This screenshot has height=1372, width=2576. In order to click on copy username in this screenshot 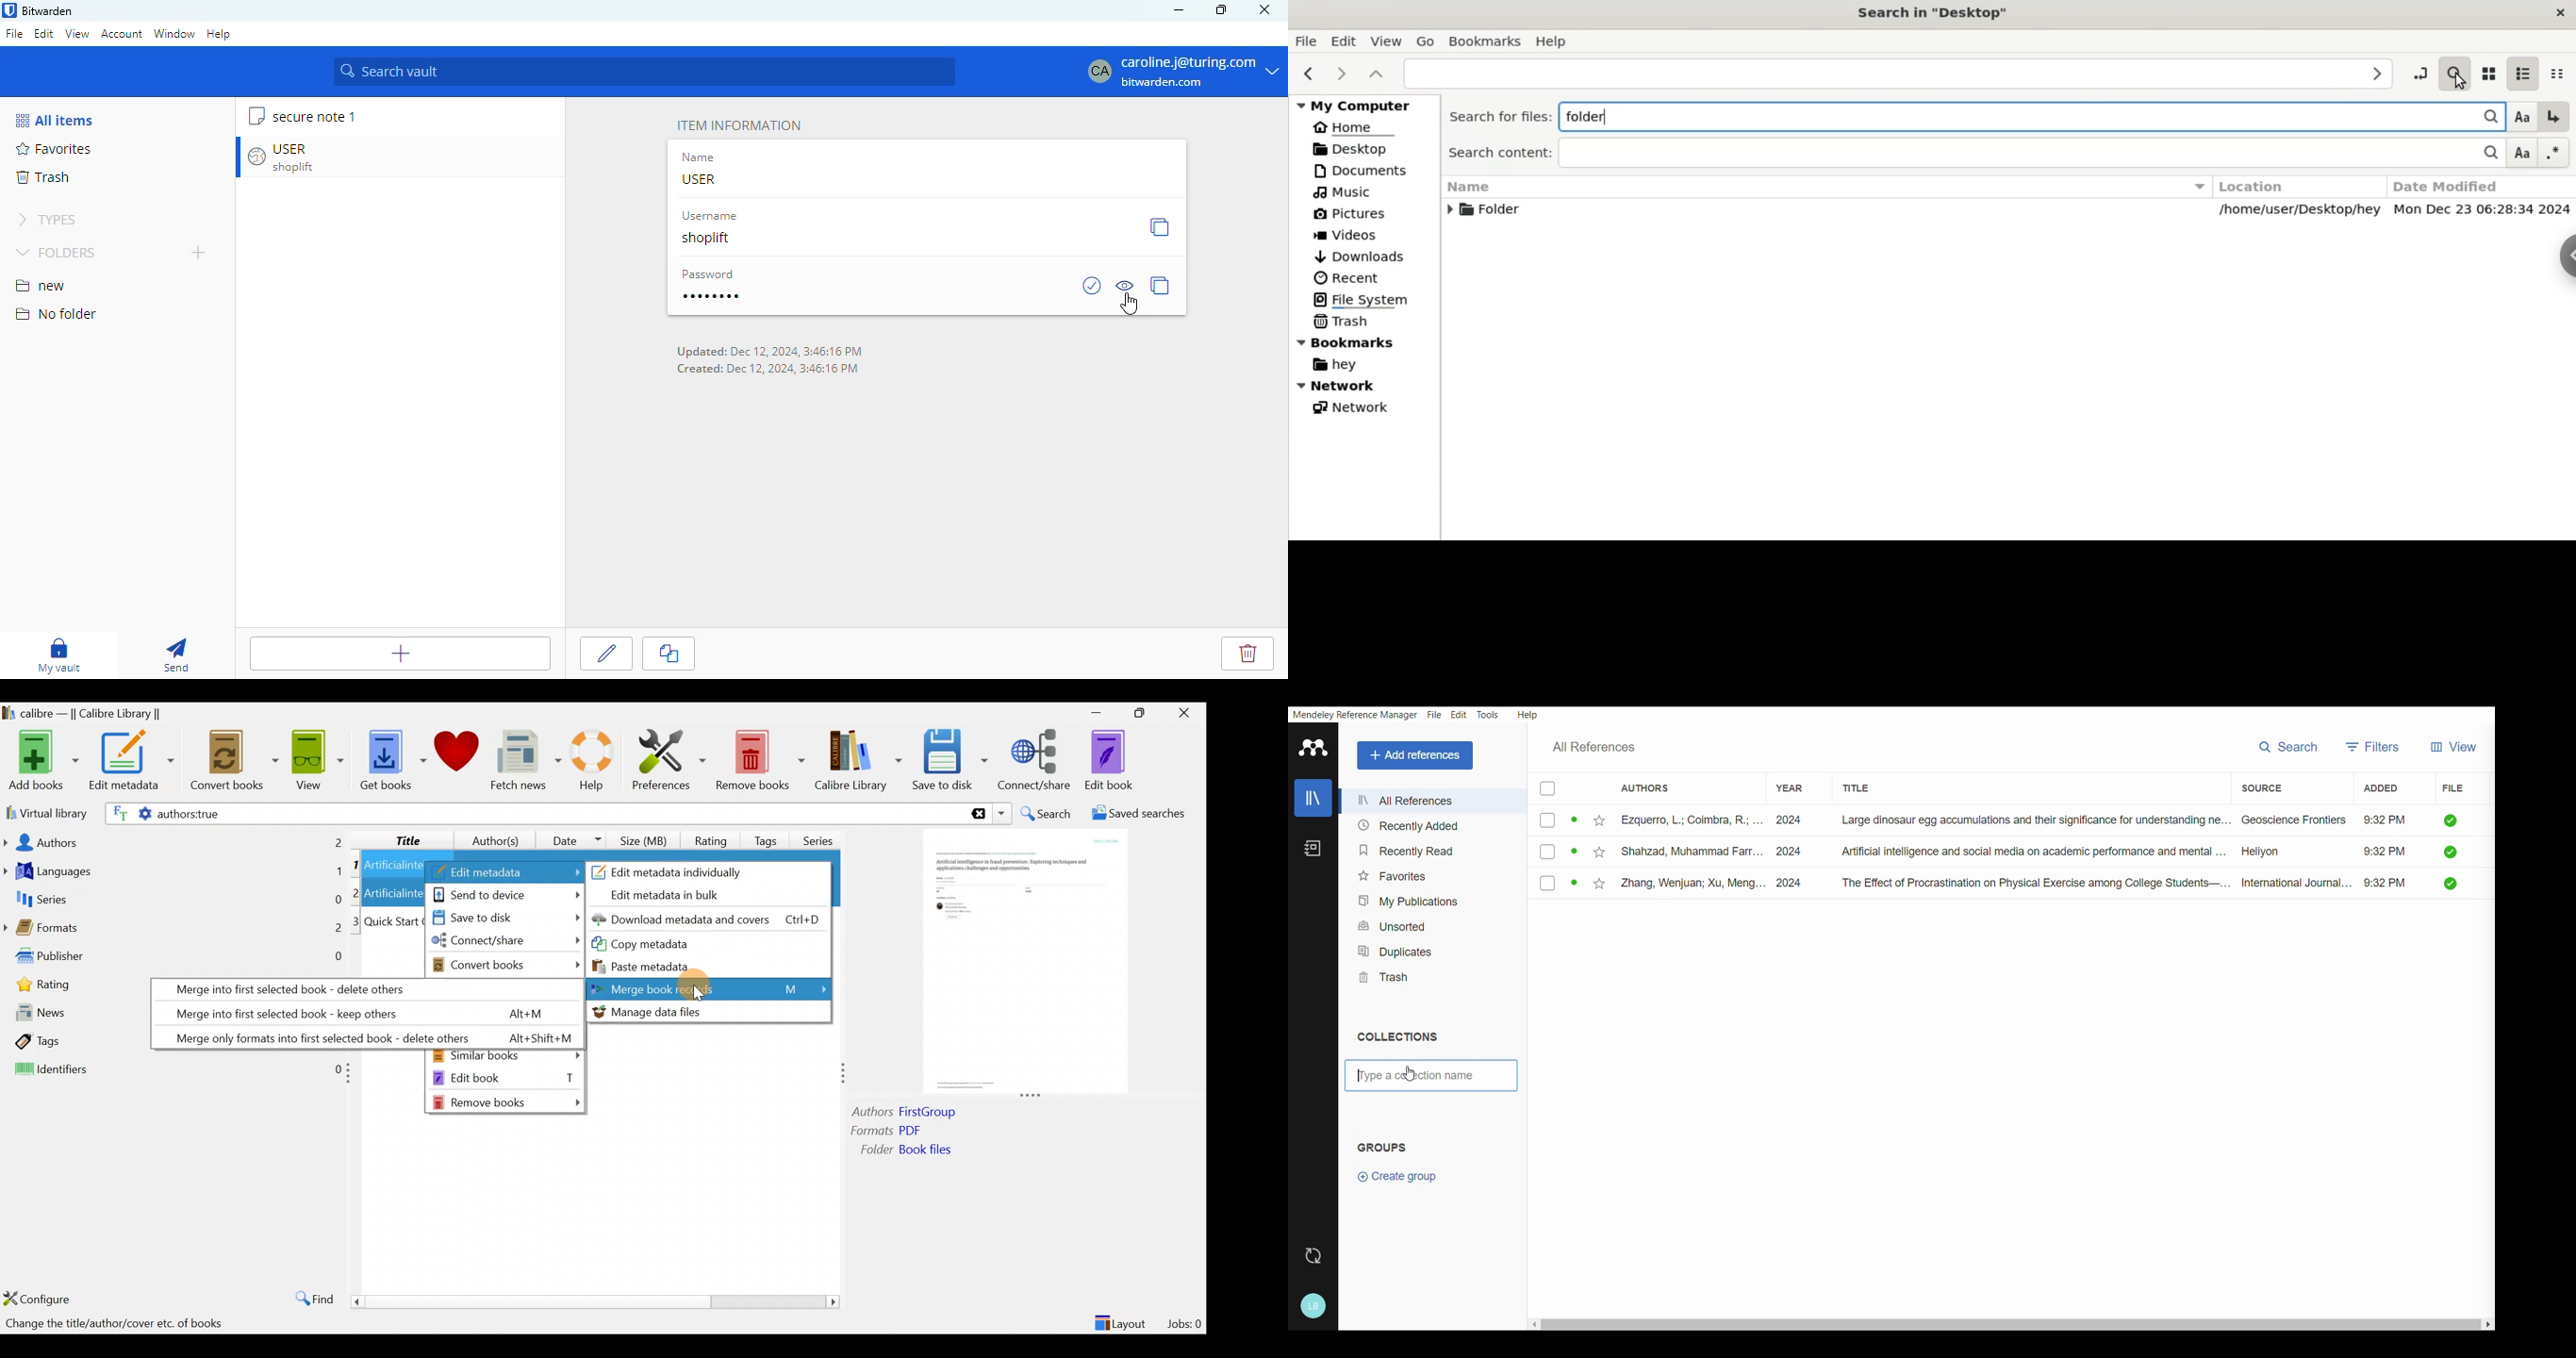, I will do `click(1160, 227)`.